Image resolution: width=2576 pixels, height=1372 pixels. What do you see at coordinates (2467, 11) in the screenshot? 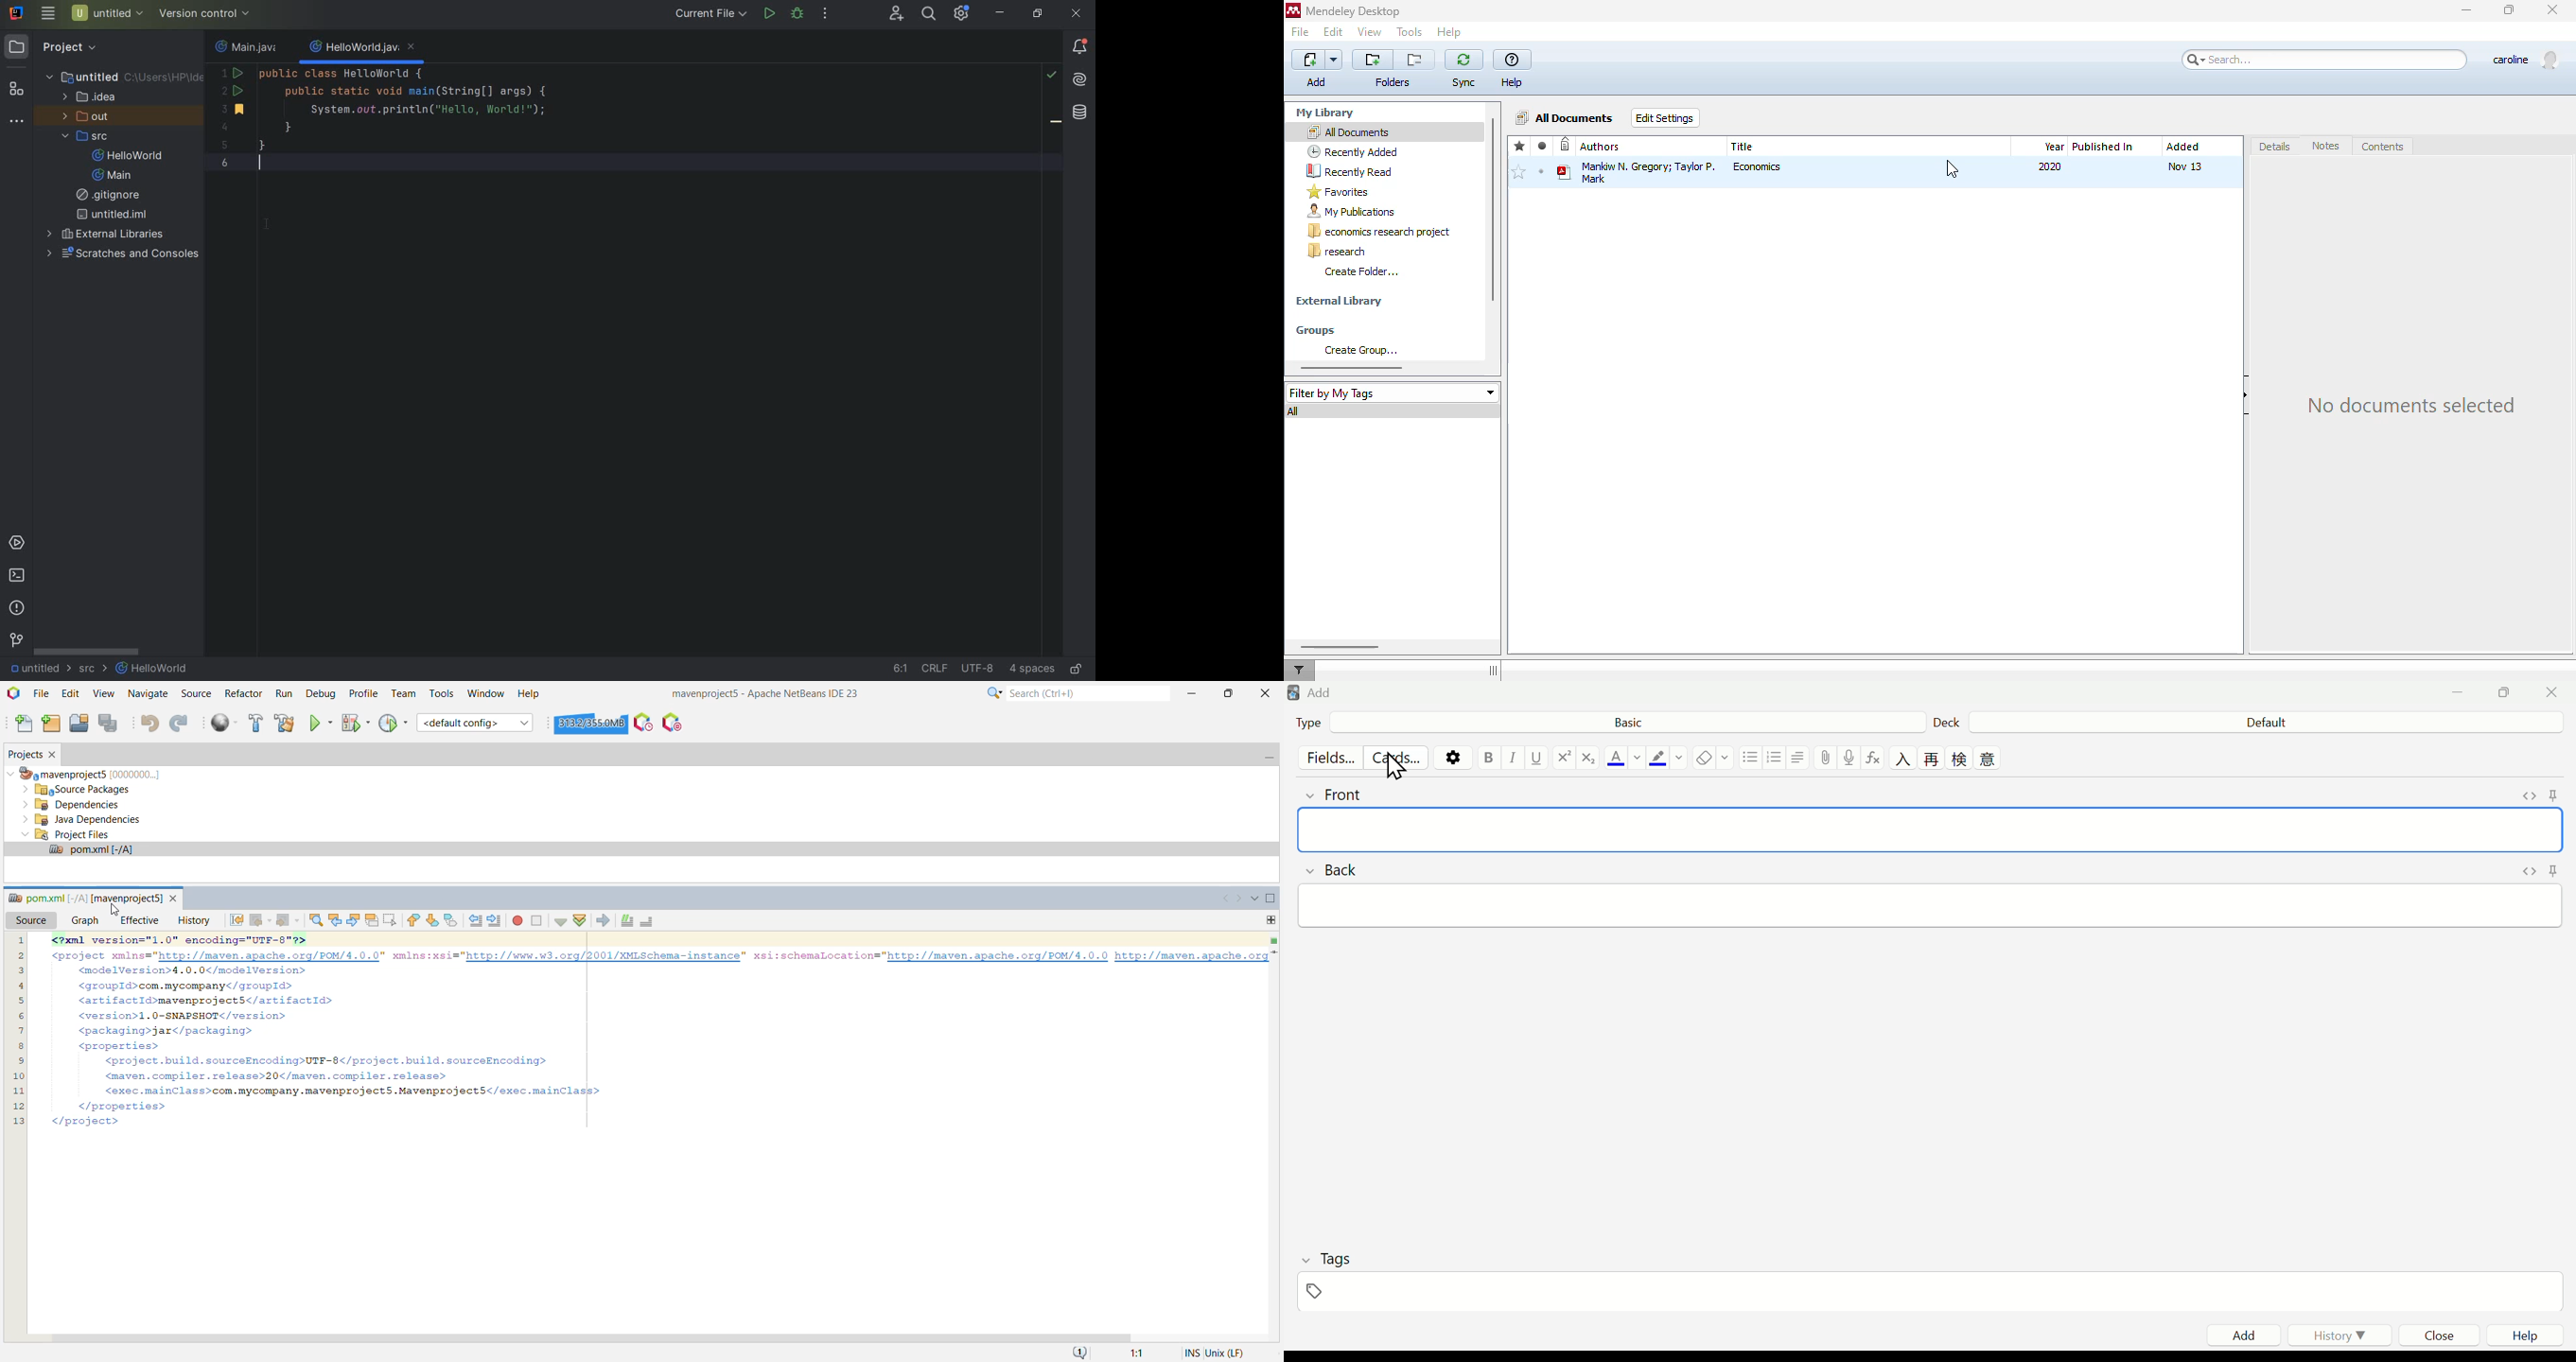
I see `minimize` at bounding box center [2467, 11].